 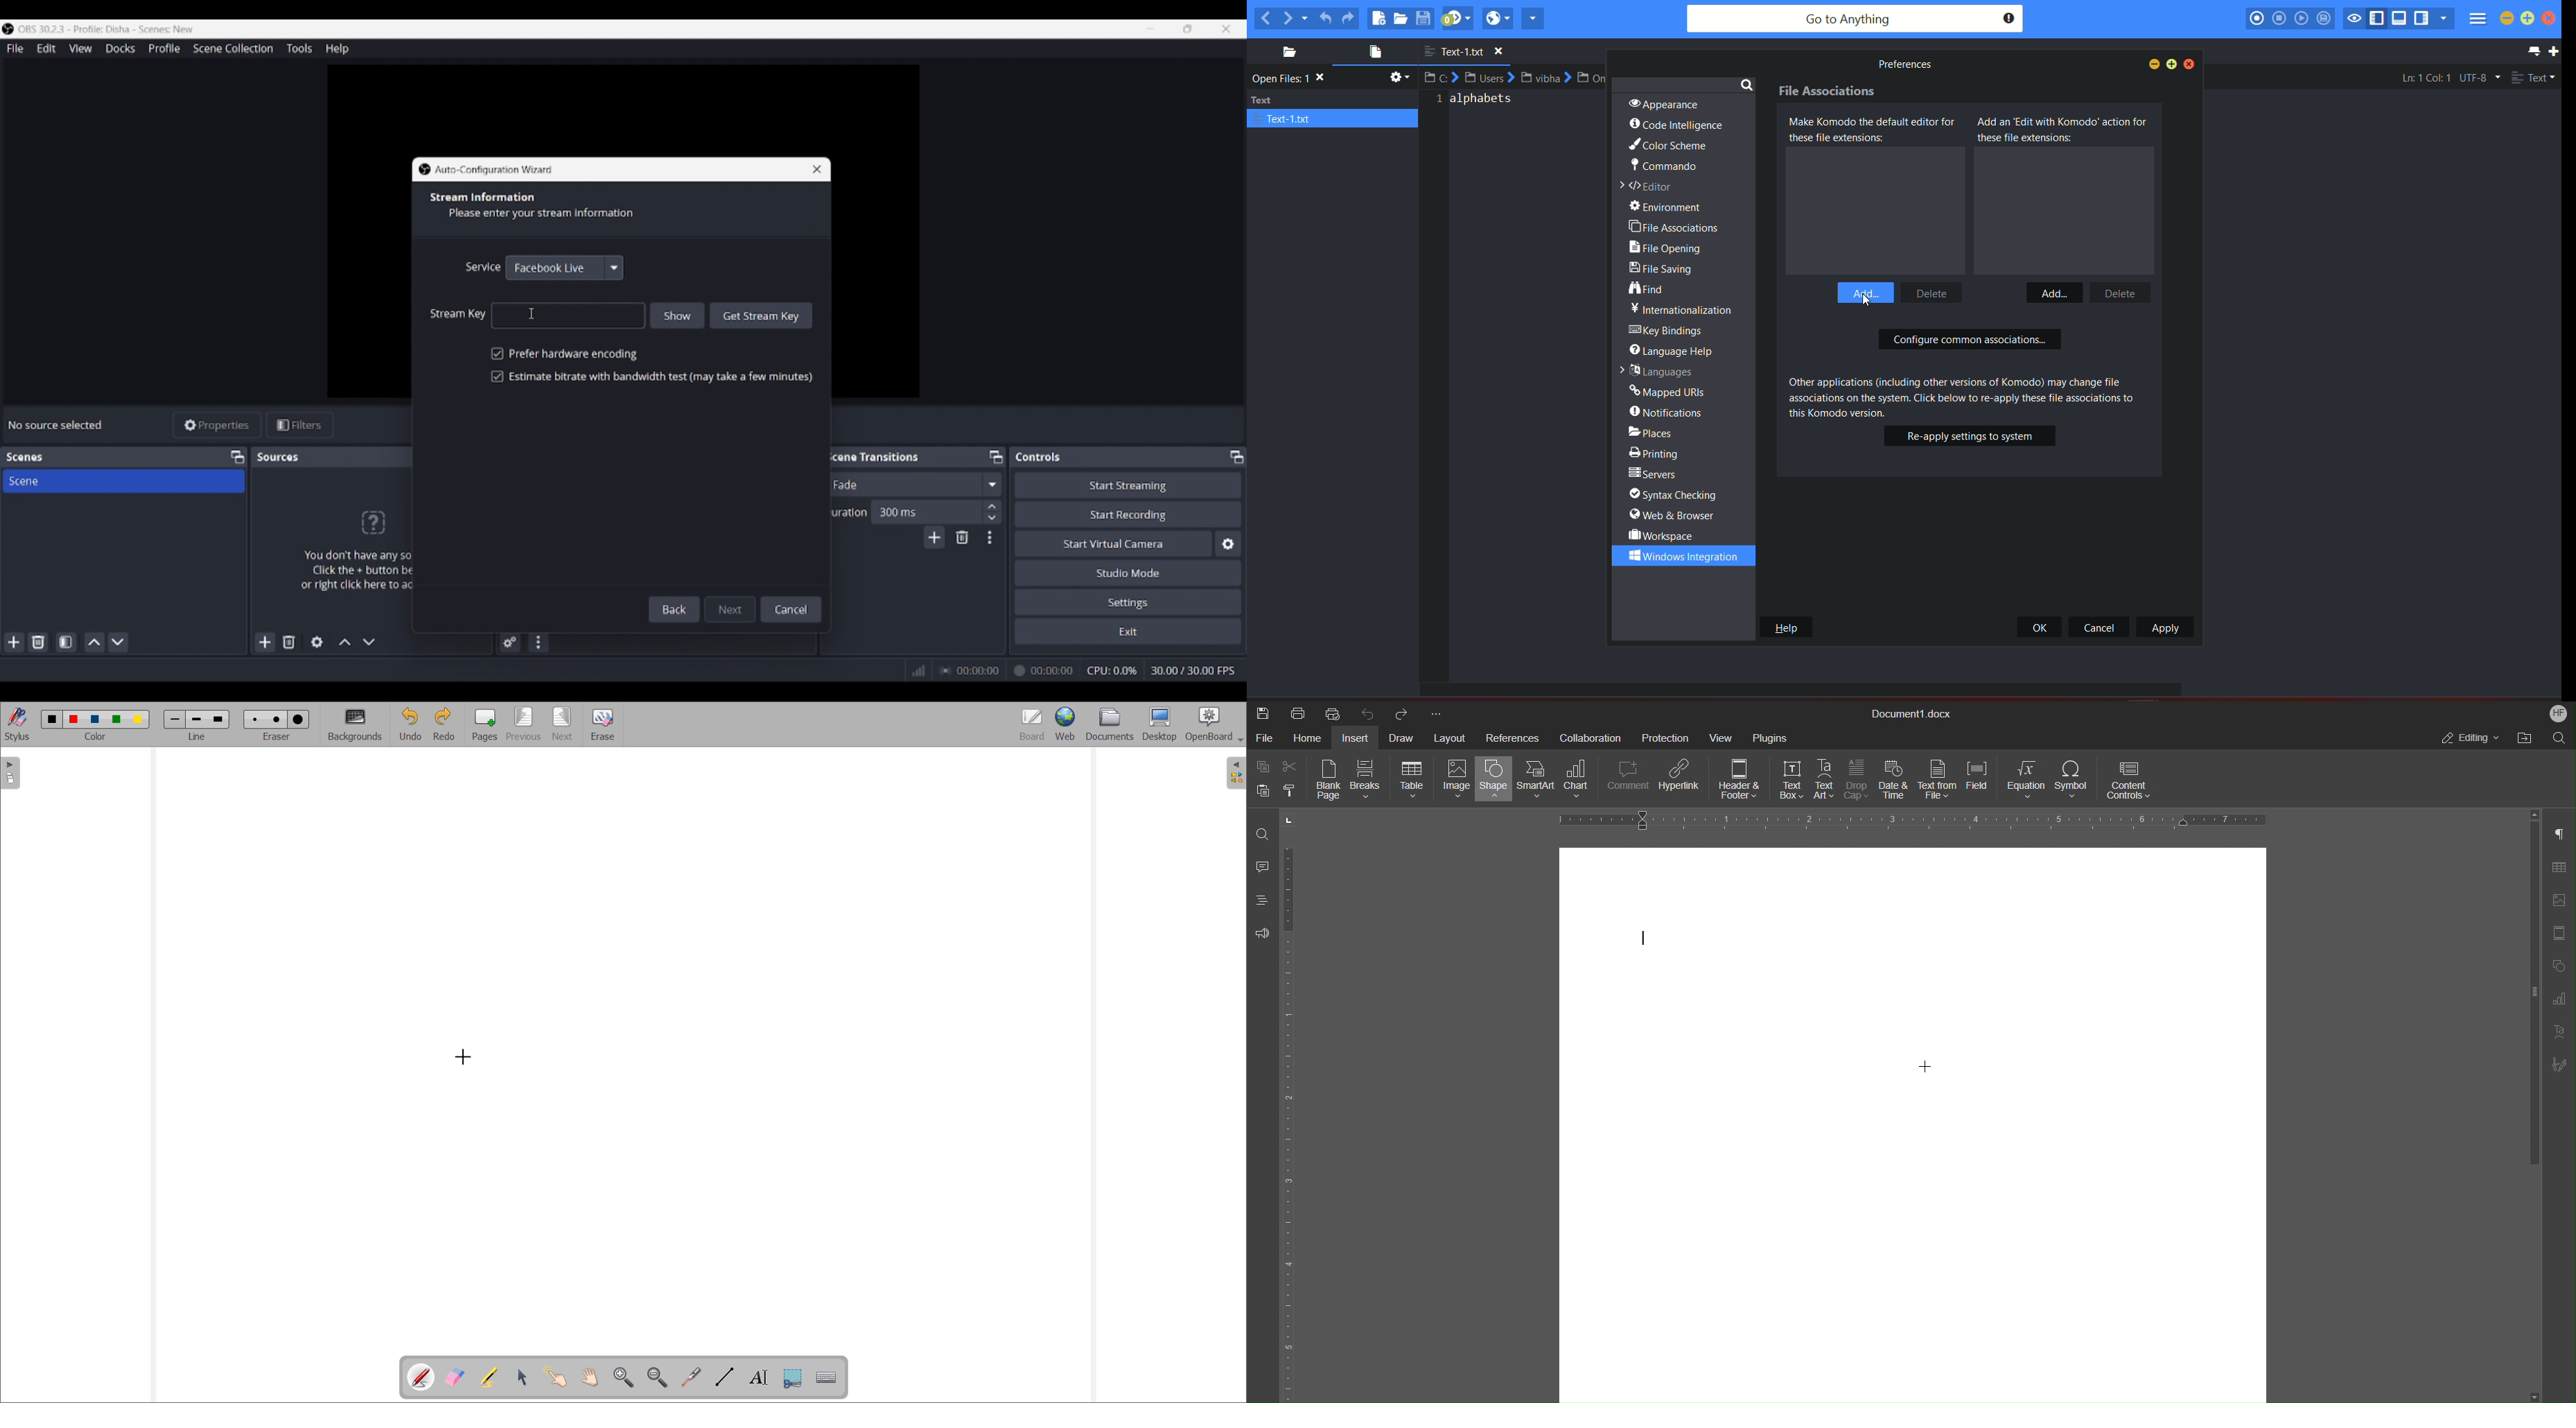 I want to click on Panel logo and text, so click(x=351, y=550).